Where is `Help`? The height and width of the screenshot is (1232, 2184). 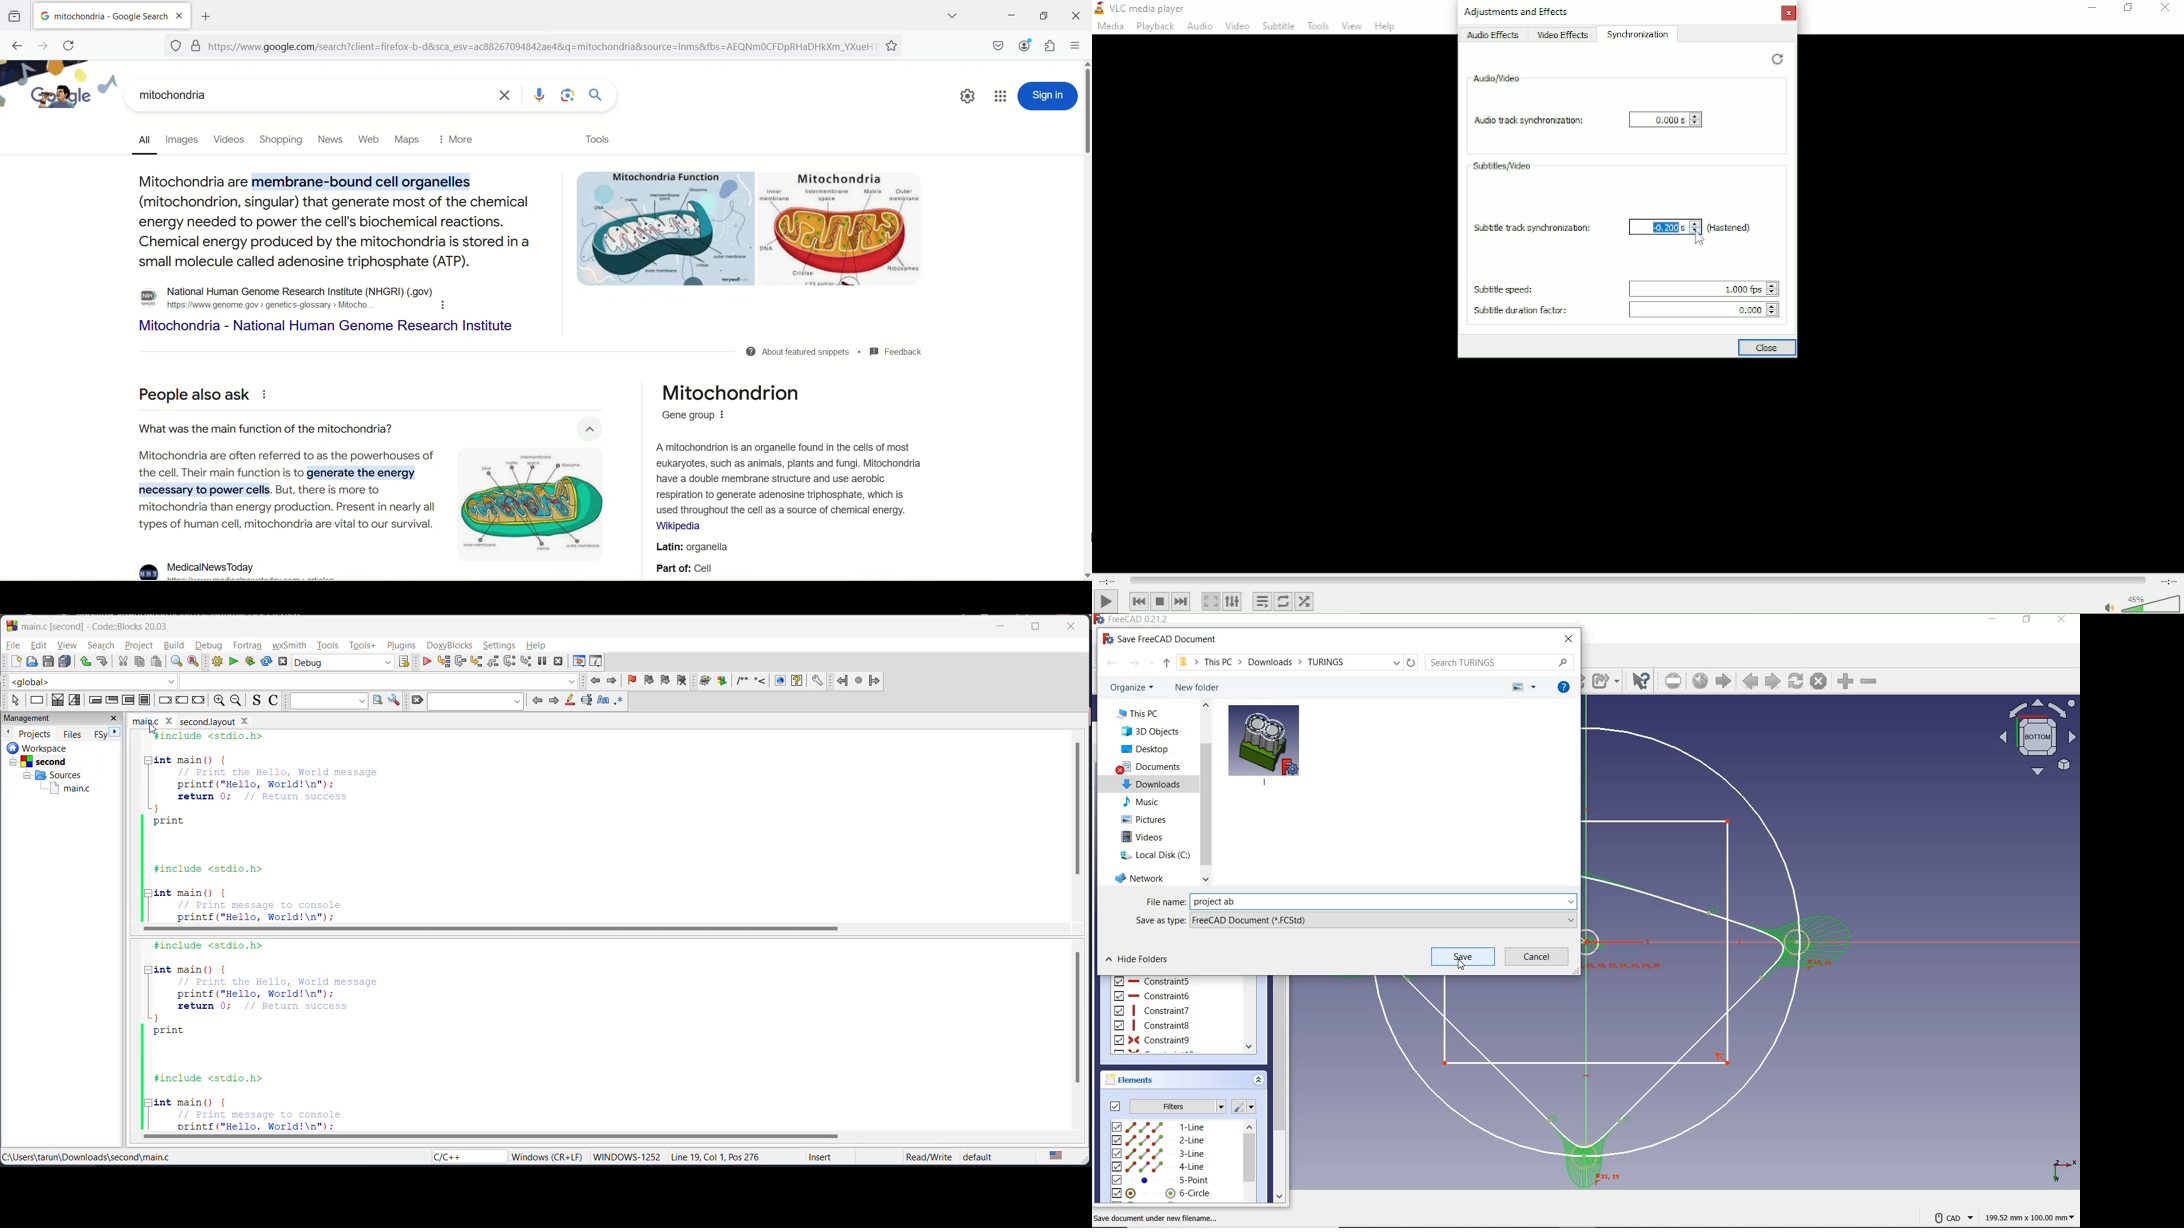 Help is located at coordinates (1387, 26).